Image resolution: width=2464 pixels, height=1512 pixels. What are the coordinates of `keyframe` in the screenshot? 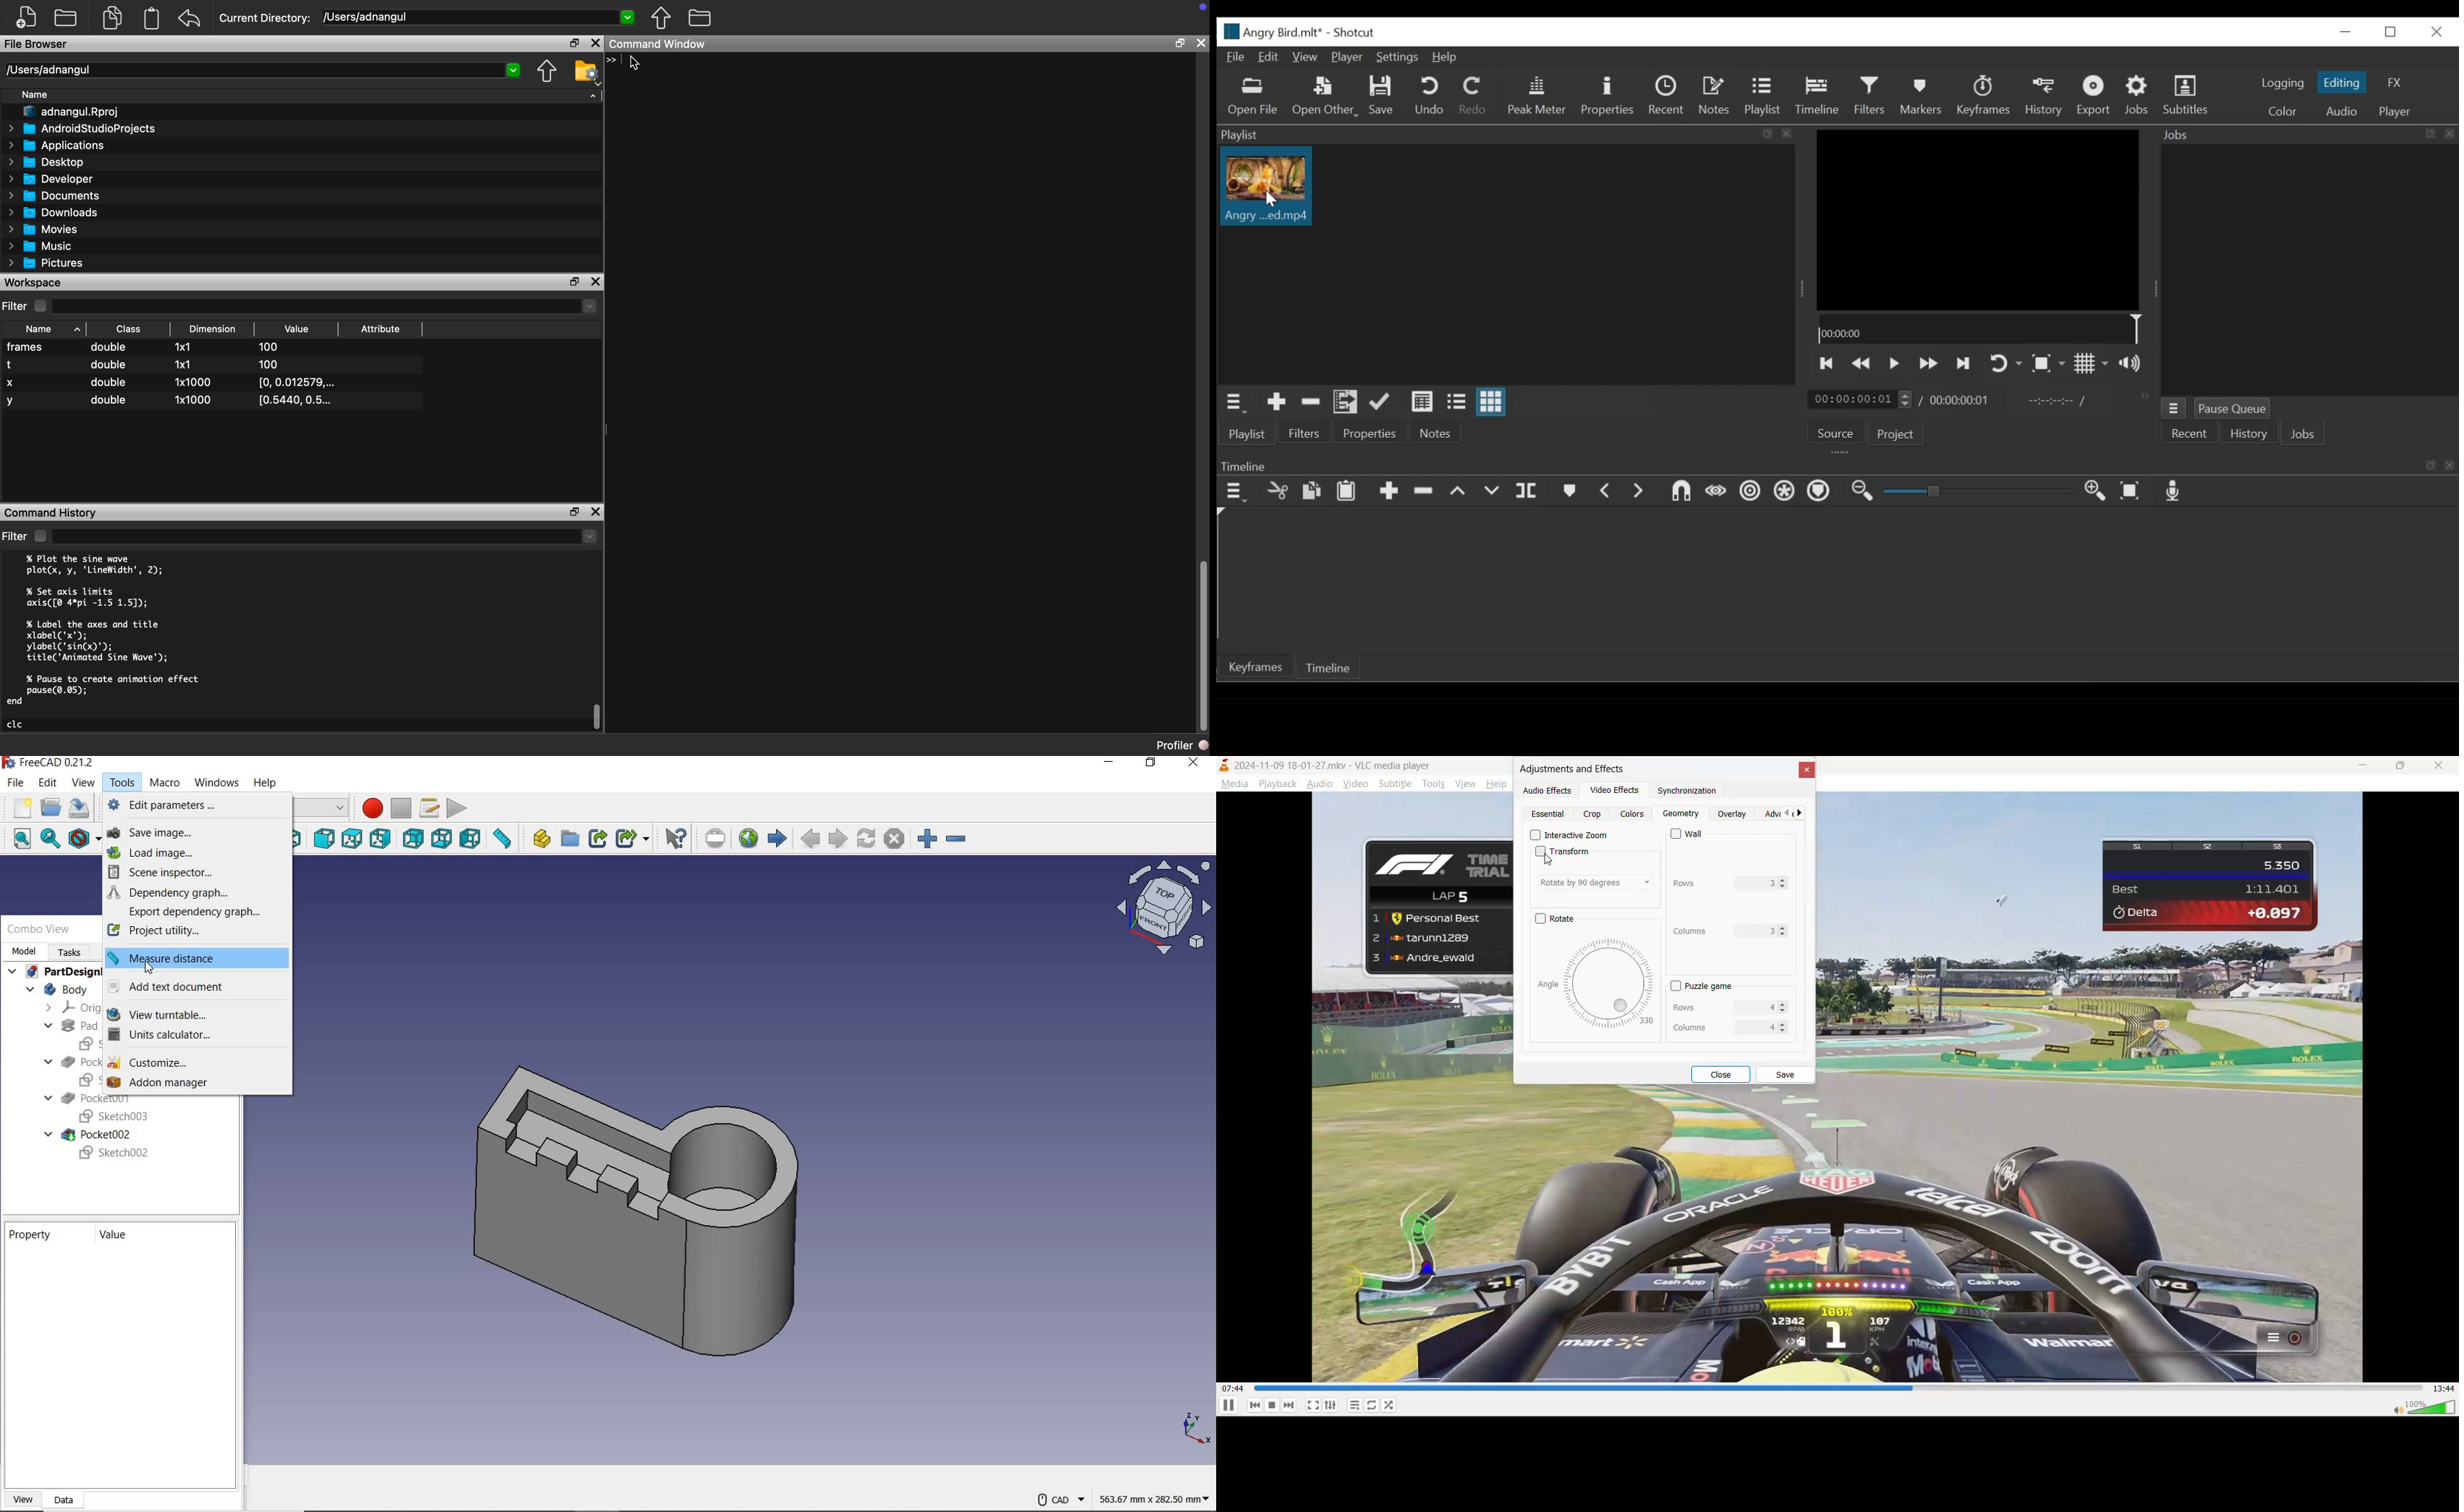 It's located at (1258, 669).